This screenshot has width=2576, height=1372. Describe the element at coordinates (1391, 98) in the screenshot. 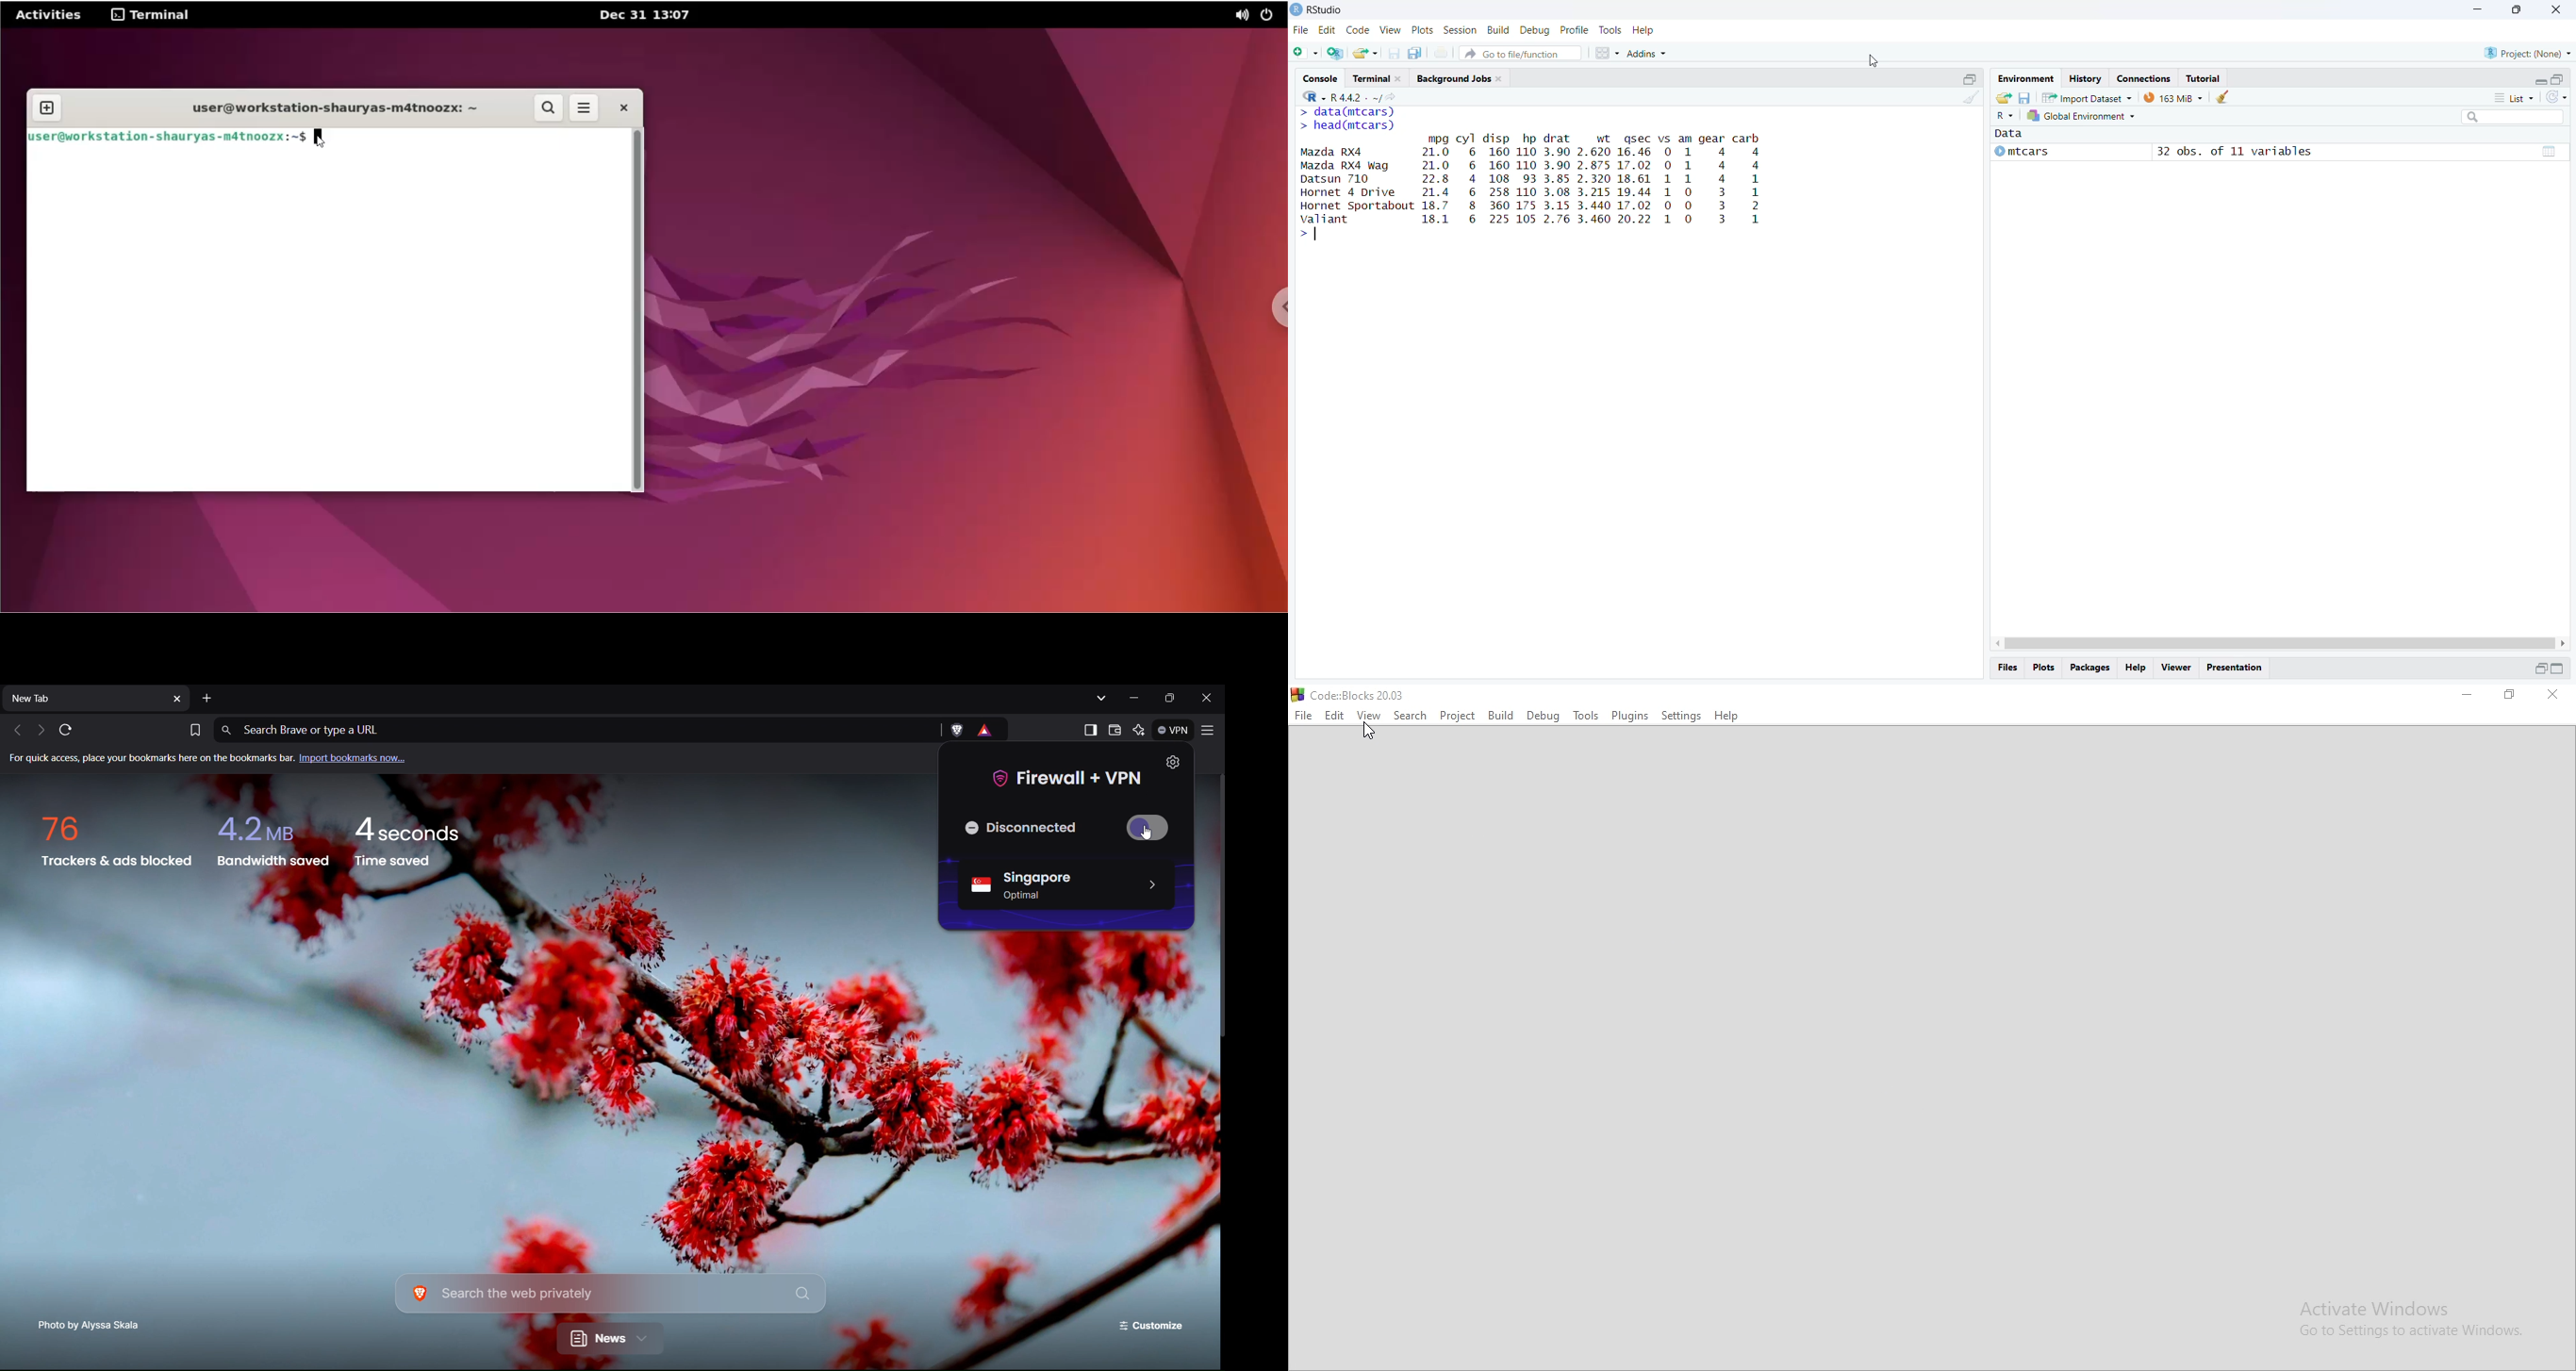

I see `share icon` at that location.